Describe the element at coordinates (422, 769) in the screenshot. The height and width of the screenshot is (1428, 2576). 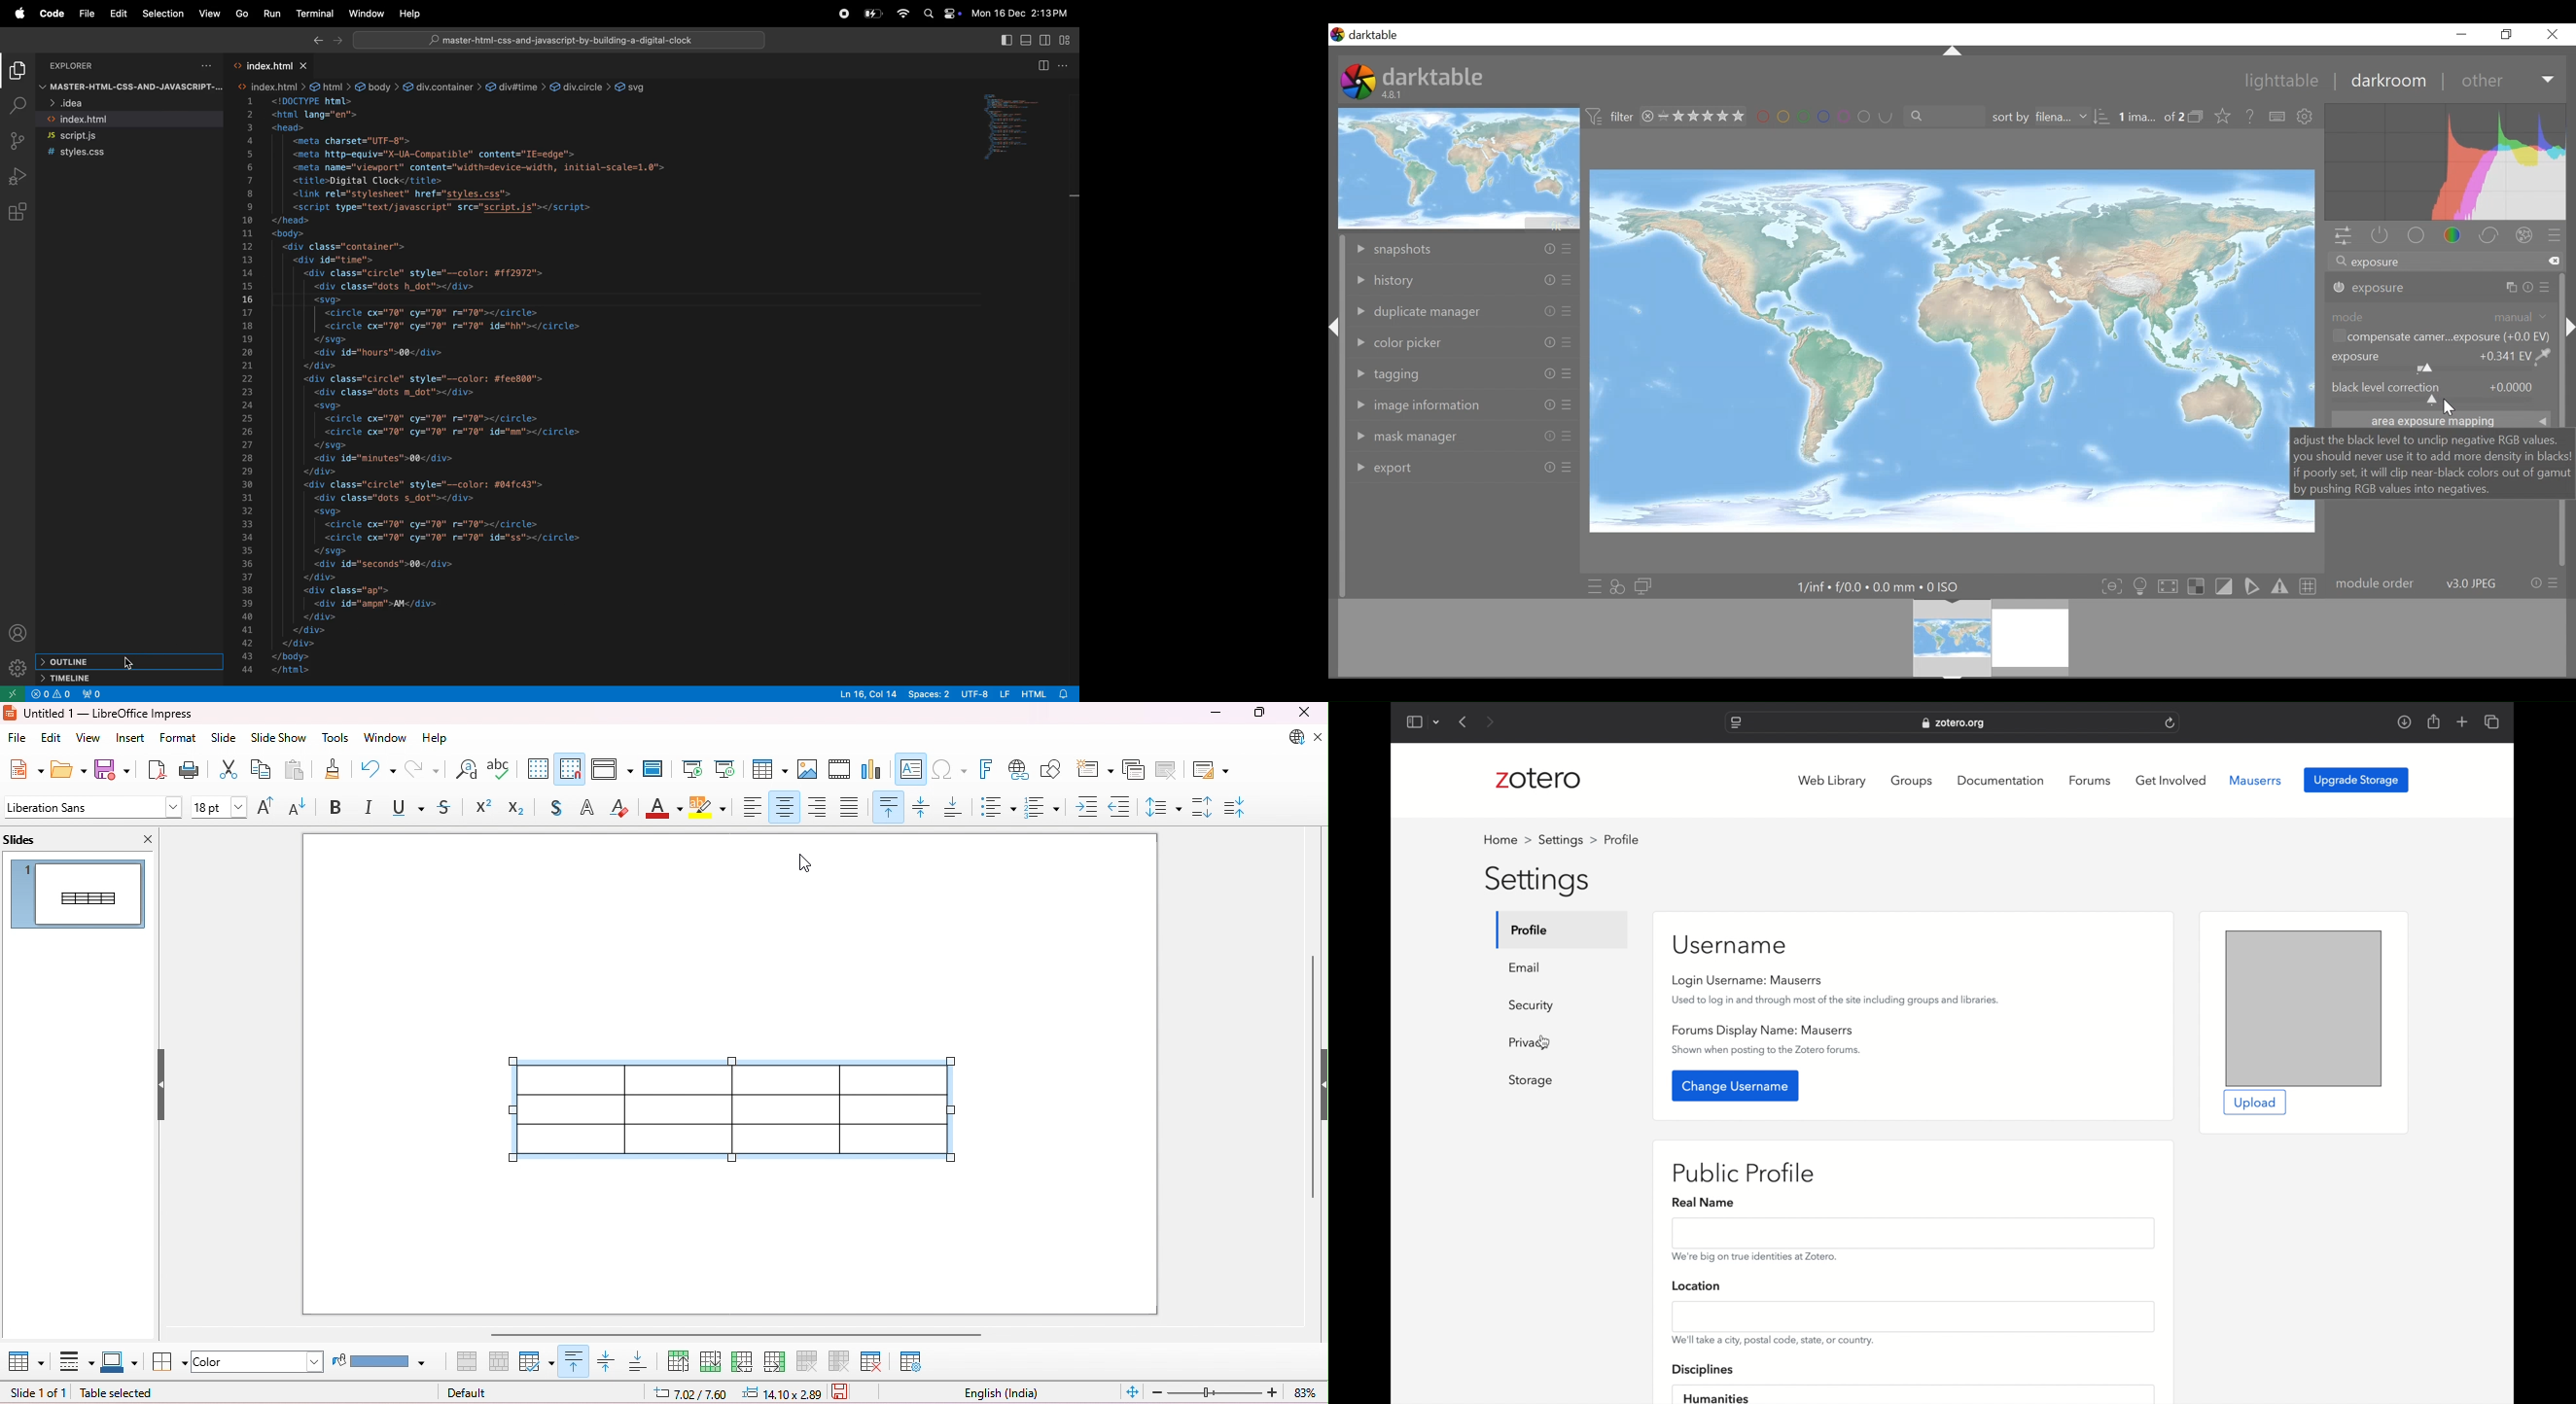
I see `redo` at that location.